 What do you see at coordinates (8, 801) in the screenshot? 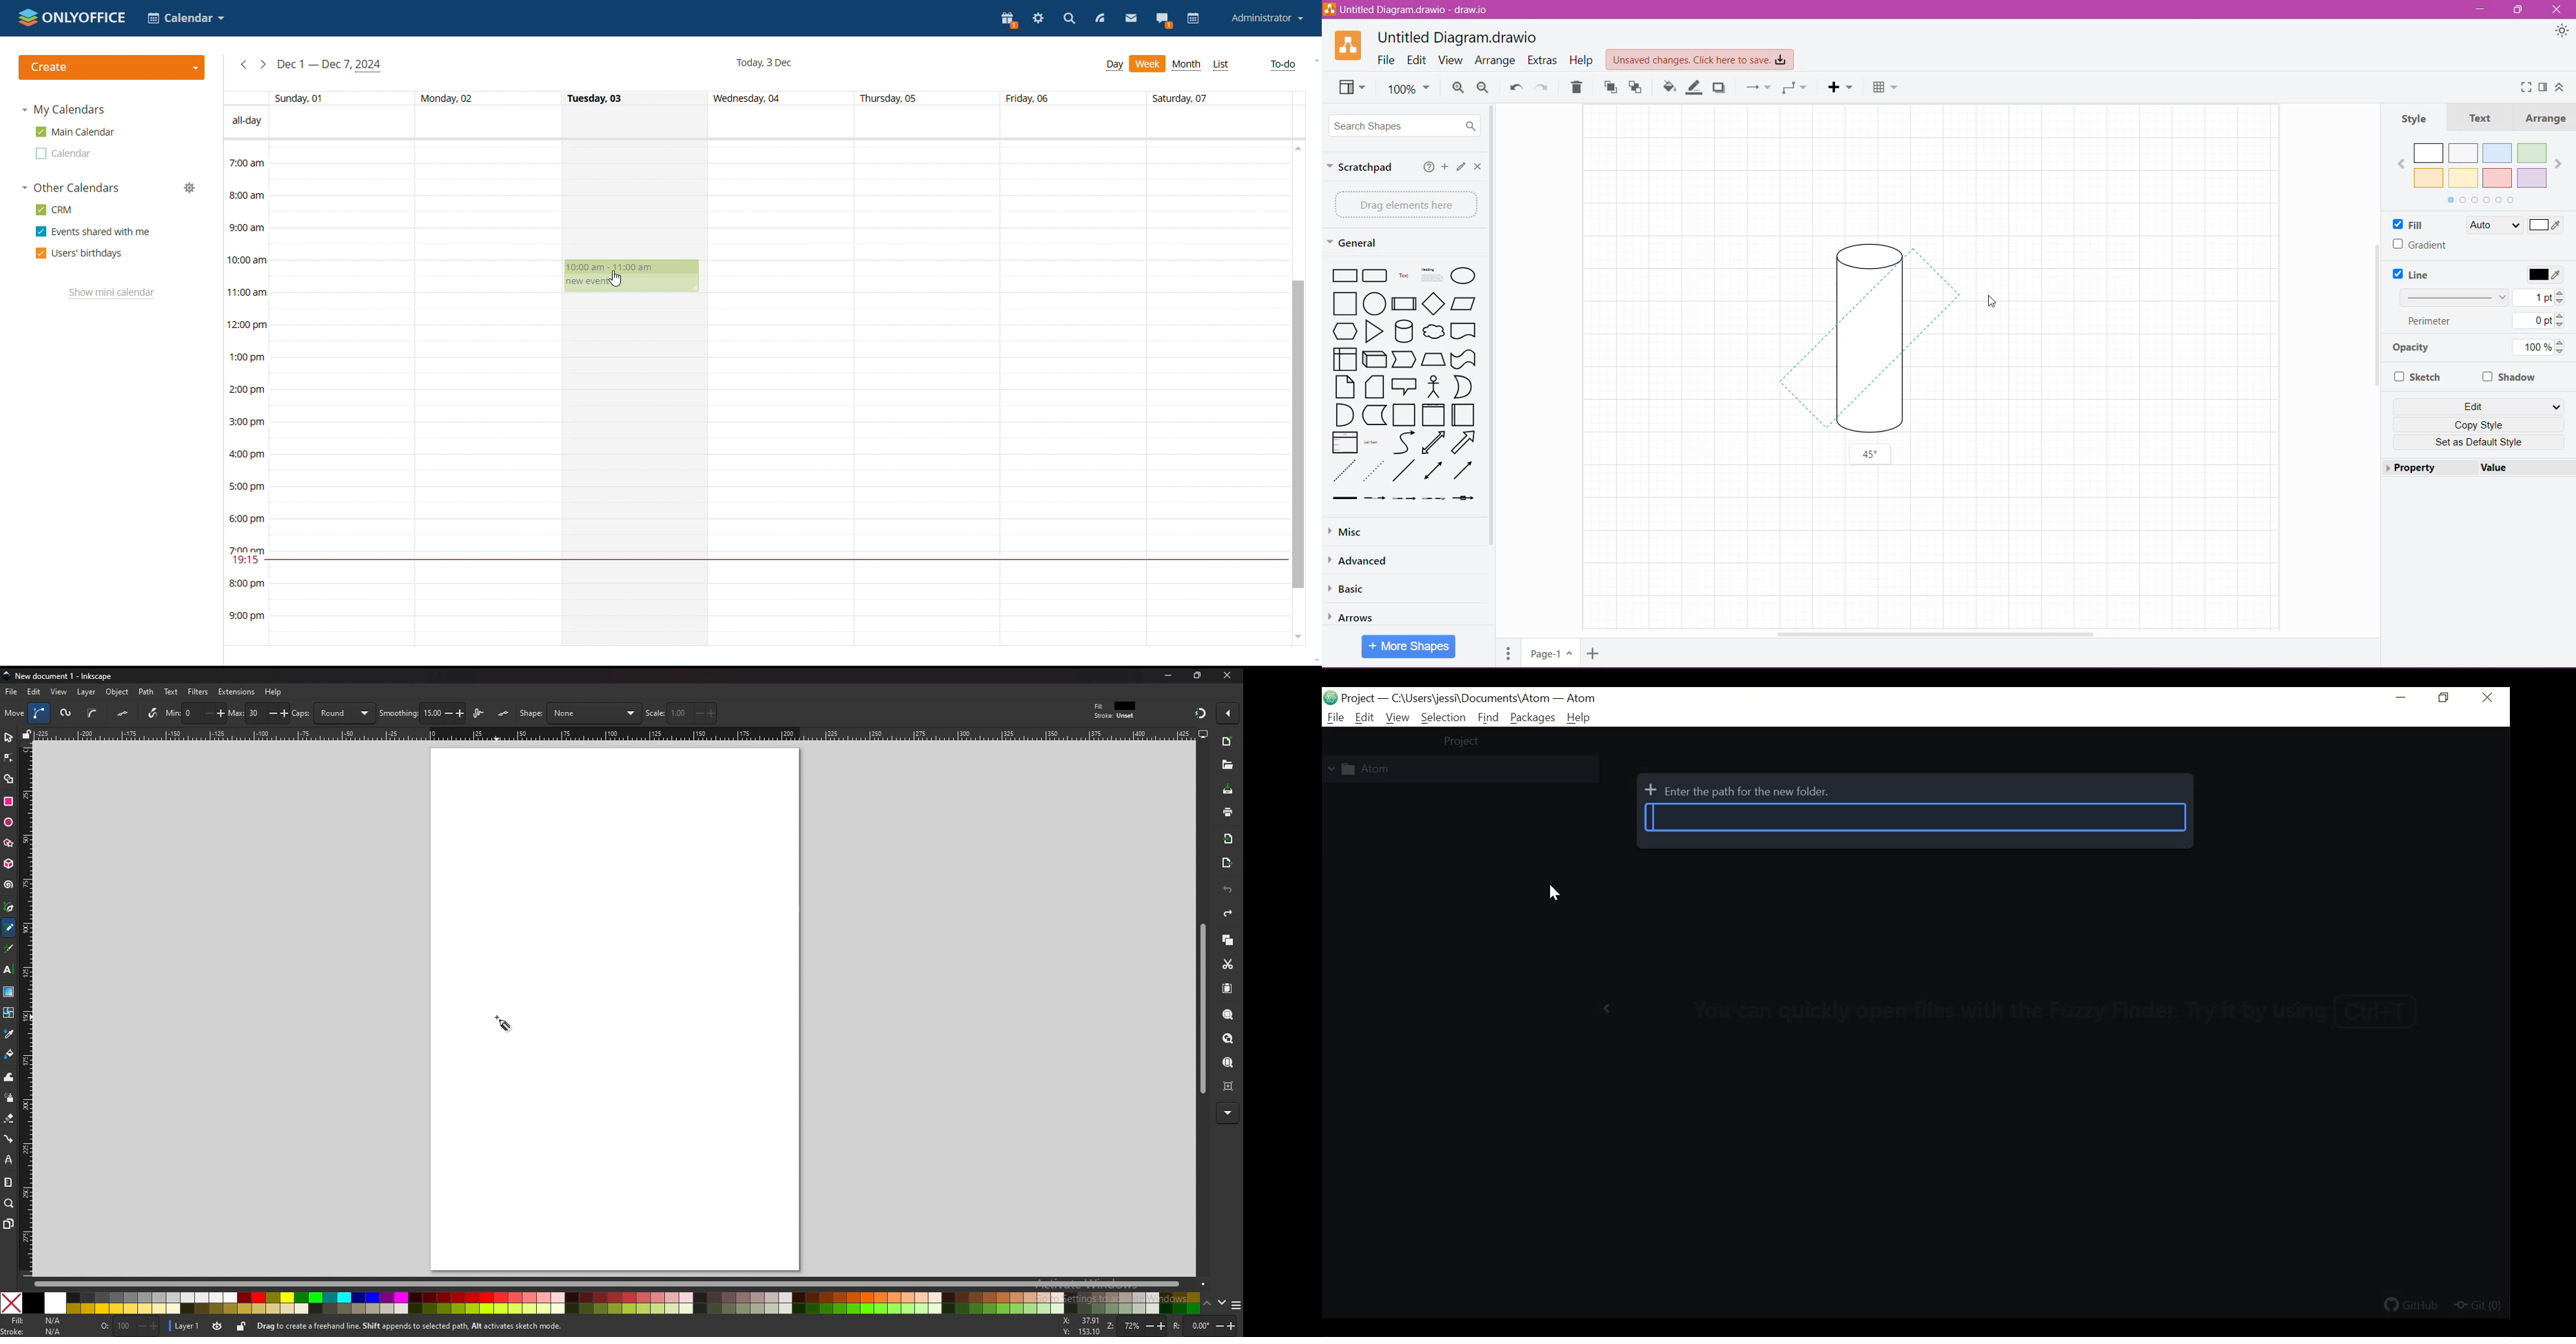
I see `rectangle` at bounding box center [8, 801].